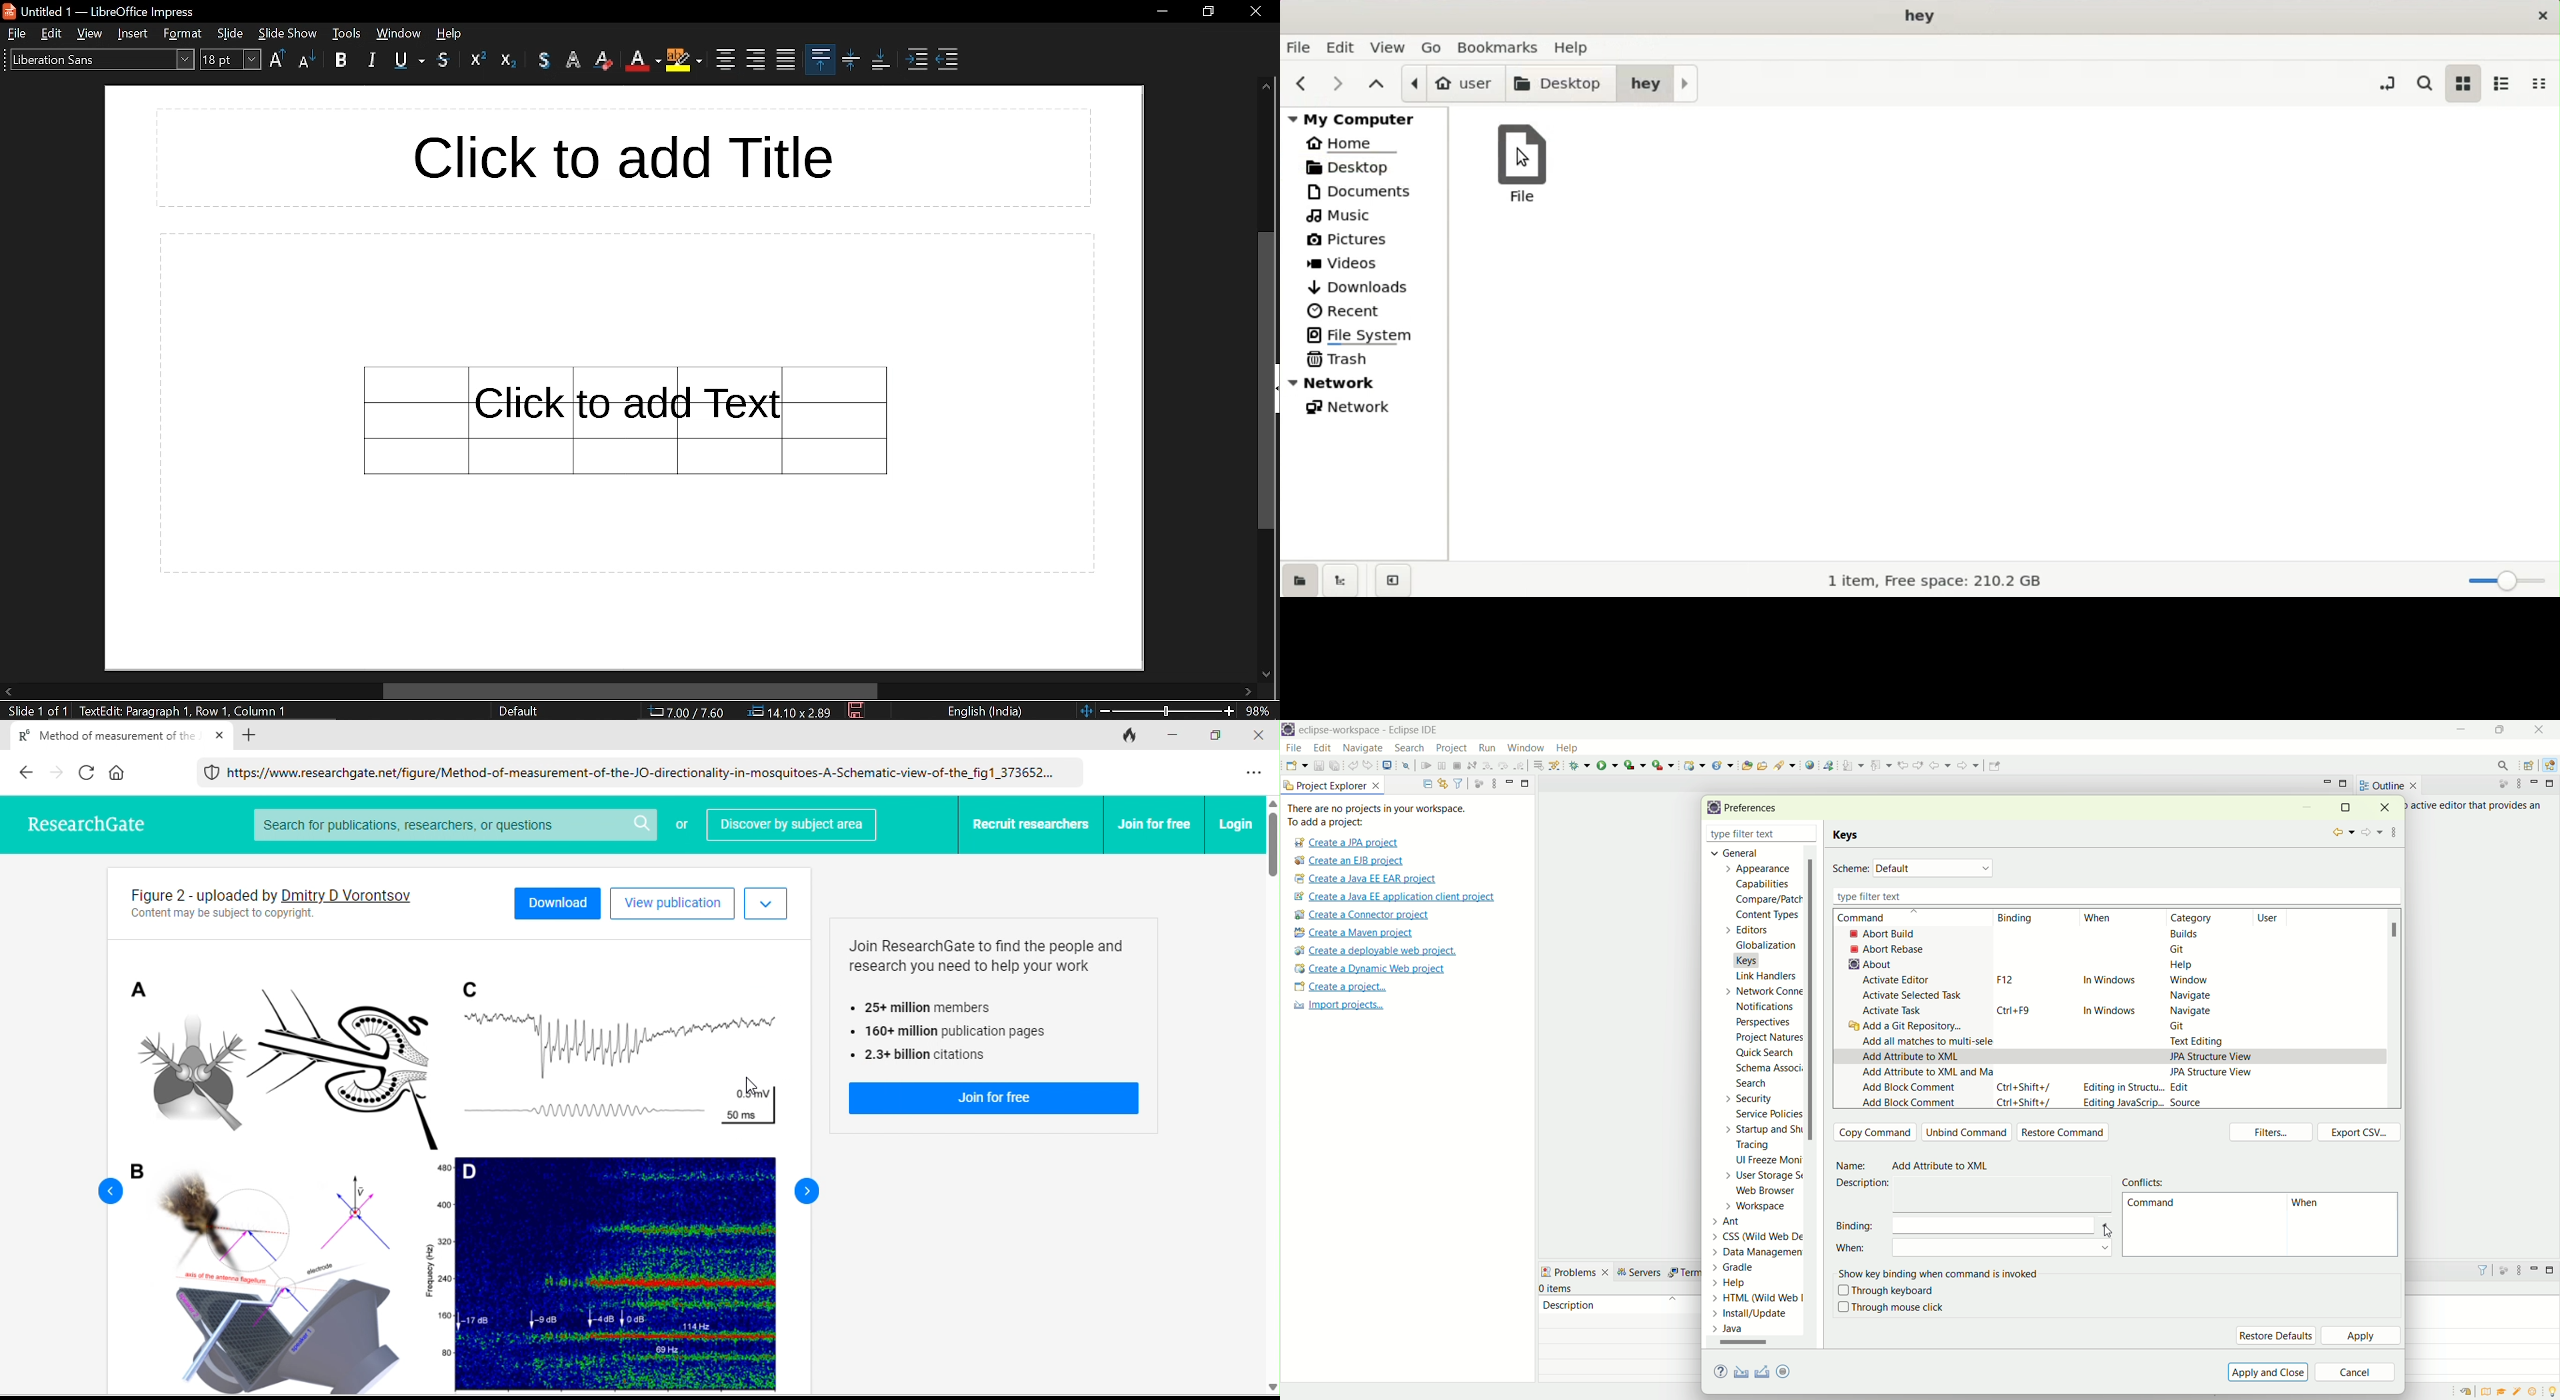 The width and height of the screenshot is (2576, 1400). I want to click on option, so click(1256, 773).